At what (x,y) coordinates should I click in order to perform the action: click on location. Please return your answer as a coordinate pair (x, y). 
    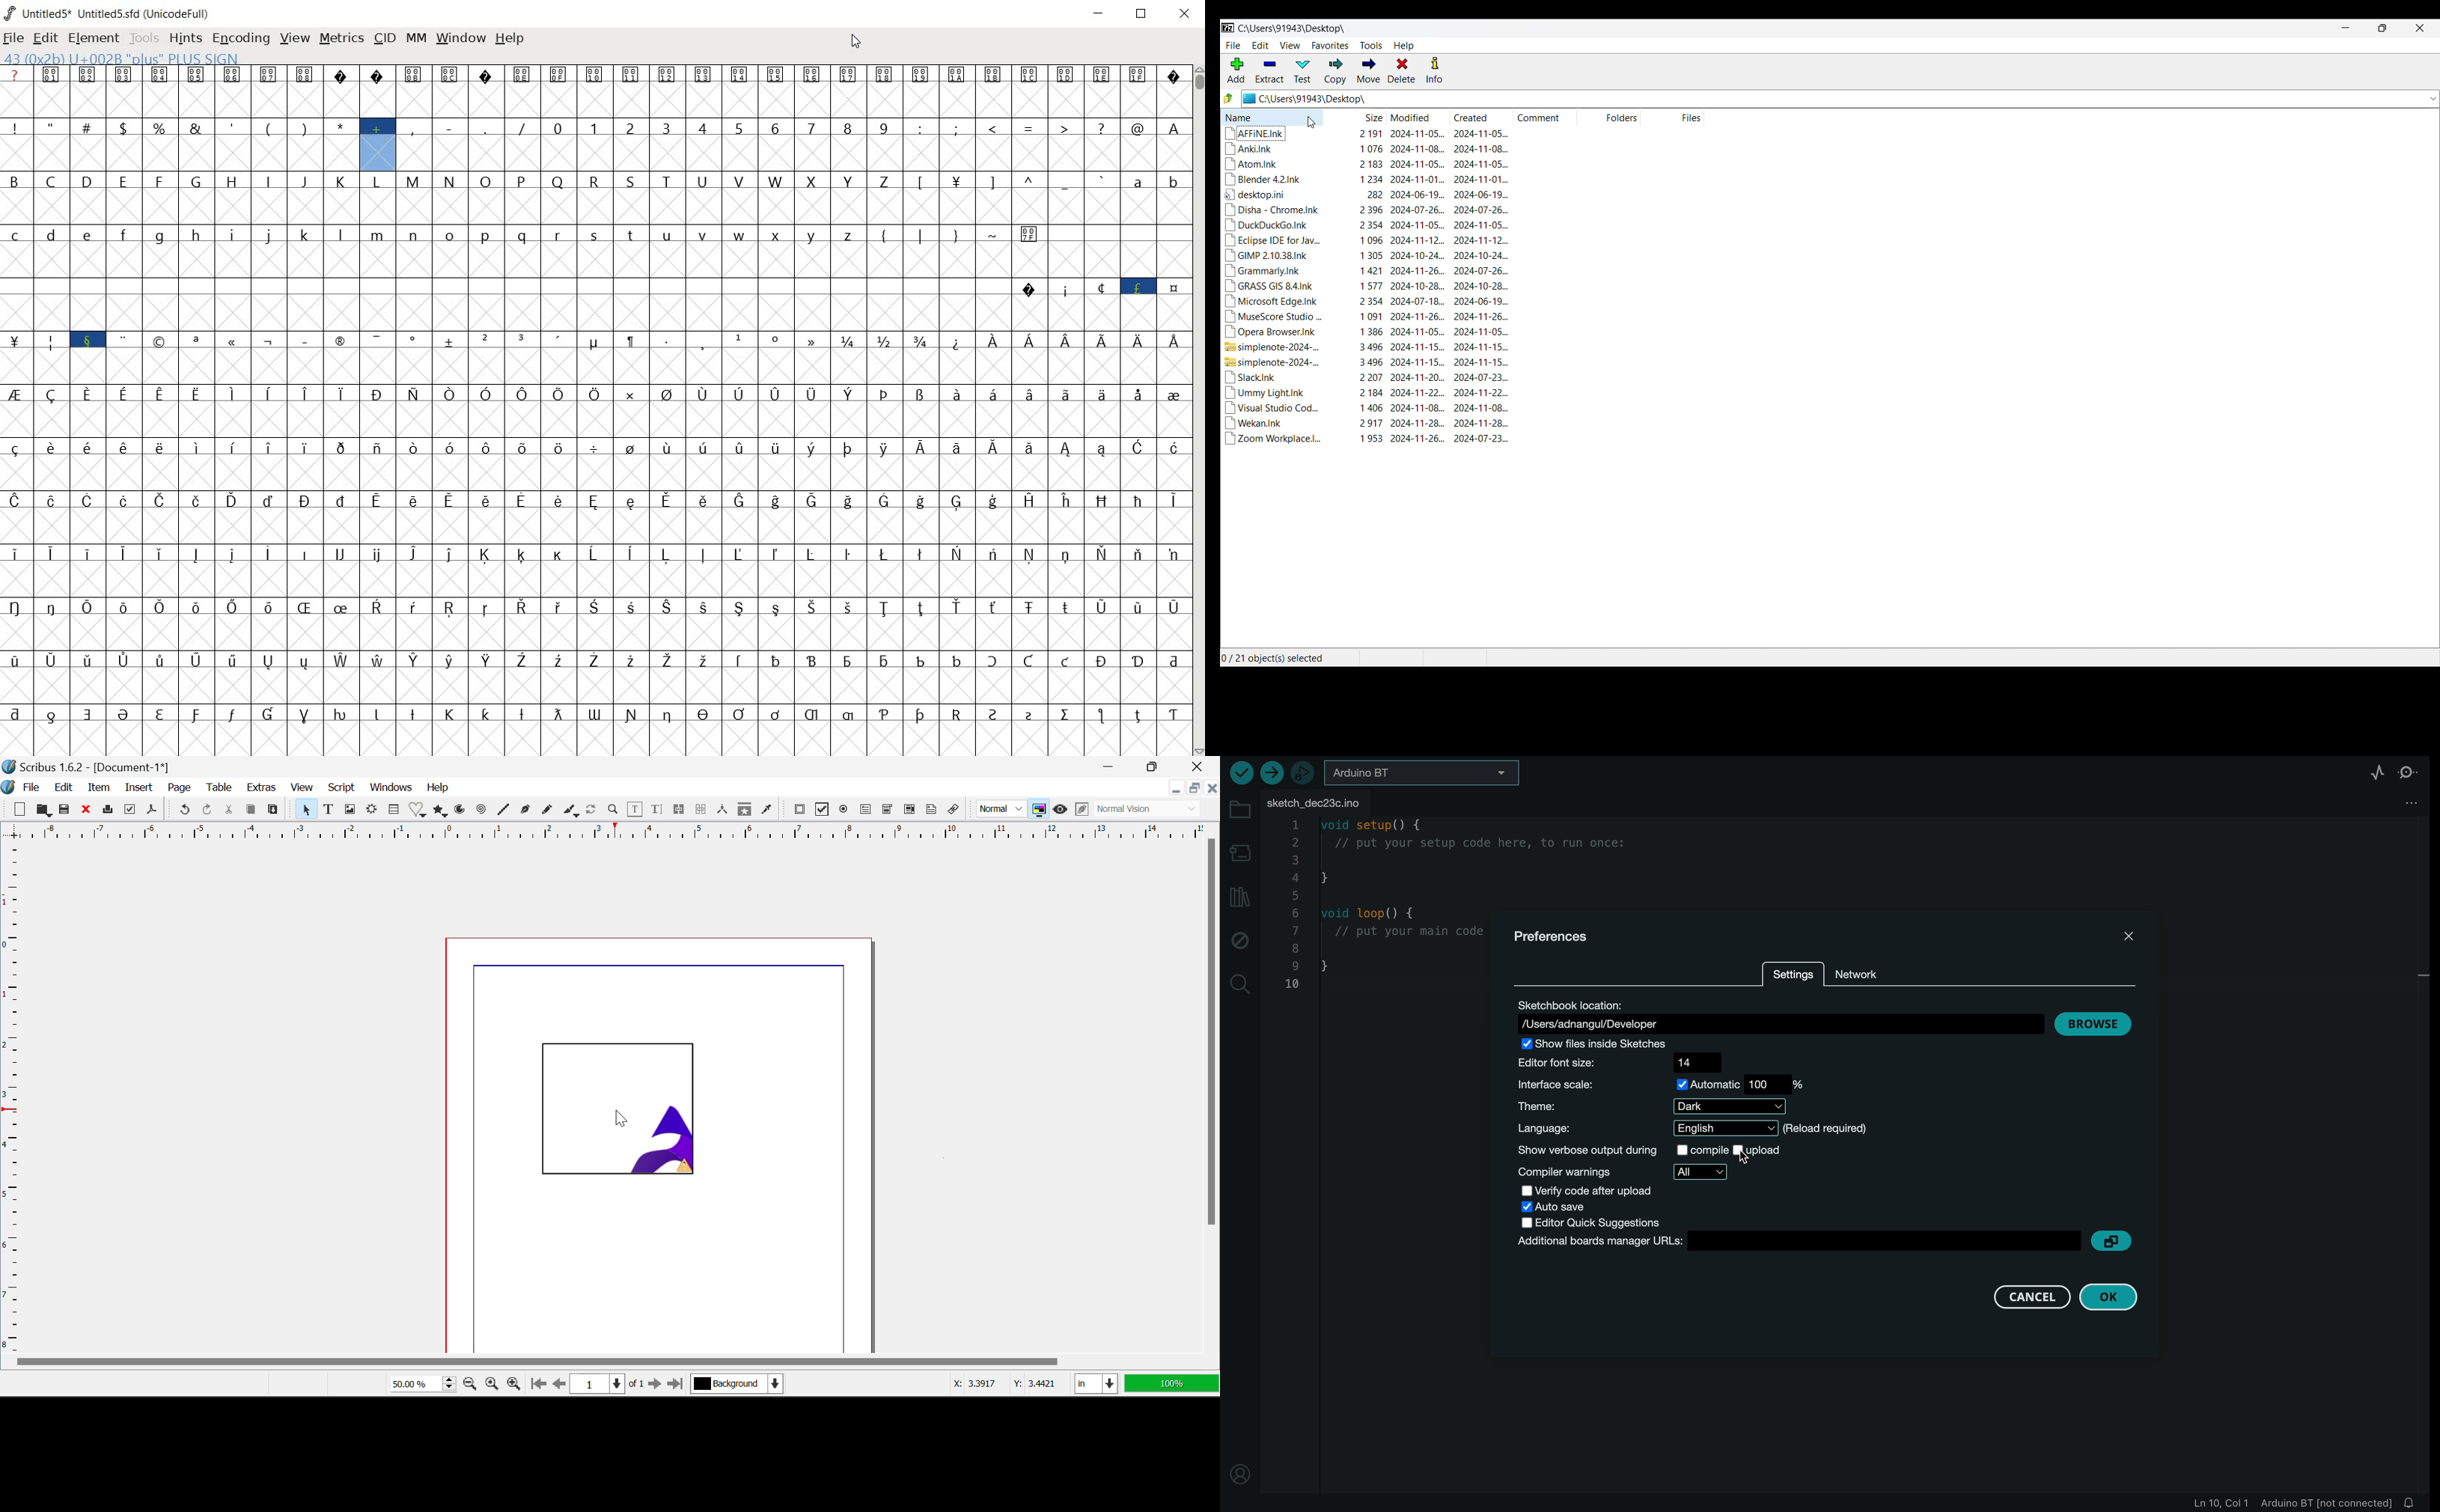
    Looking at the image, I should click on (1780, 1013).